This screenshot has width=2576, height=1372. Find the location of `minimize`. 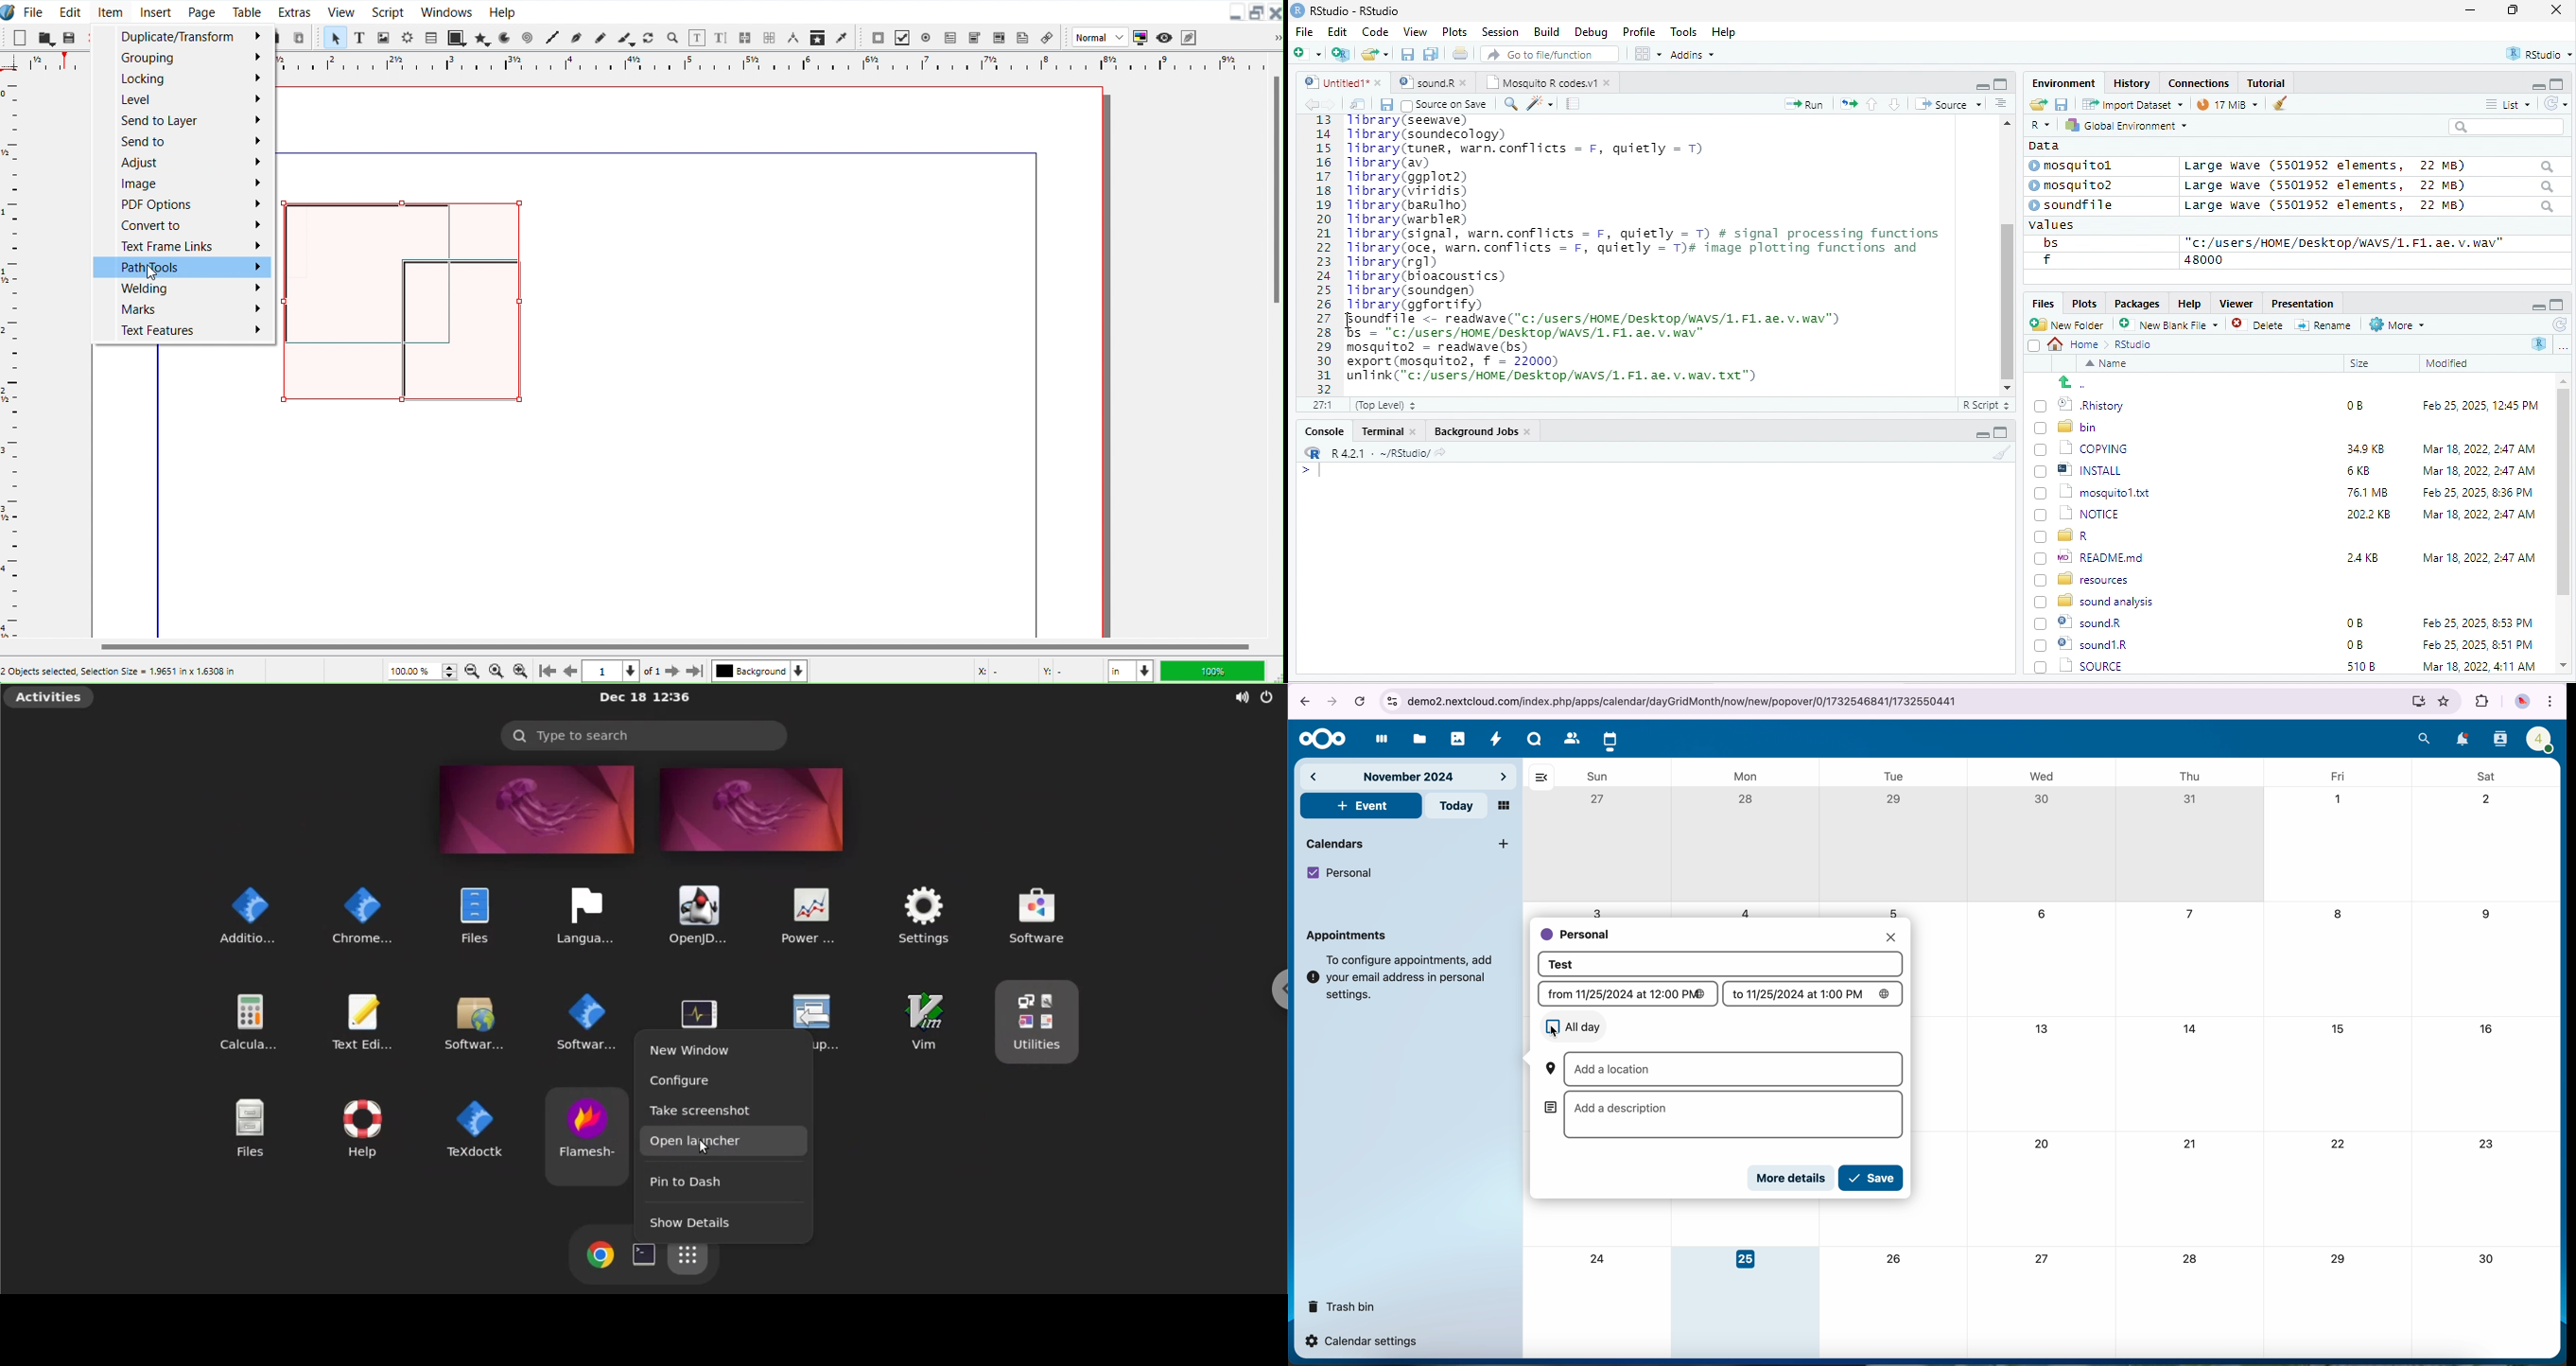

minimize is located at coordinates (2470, 11).